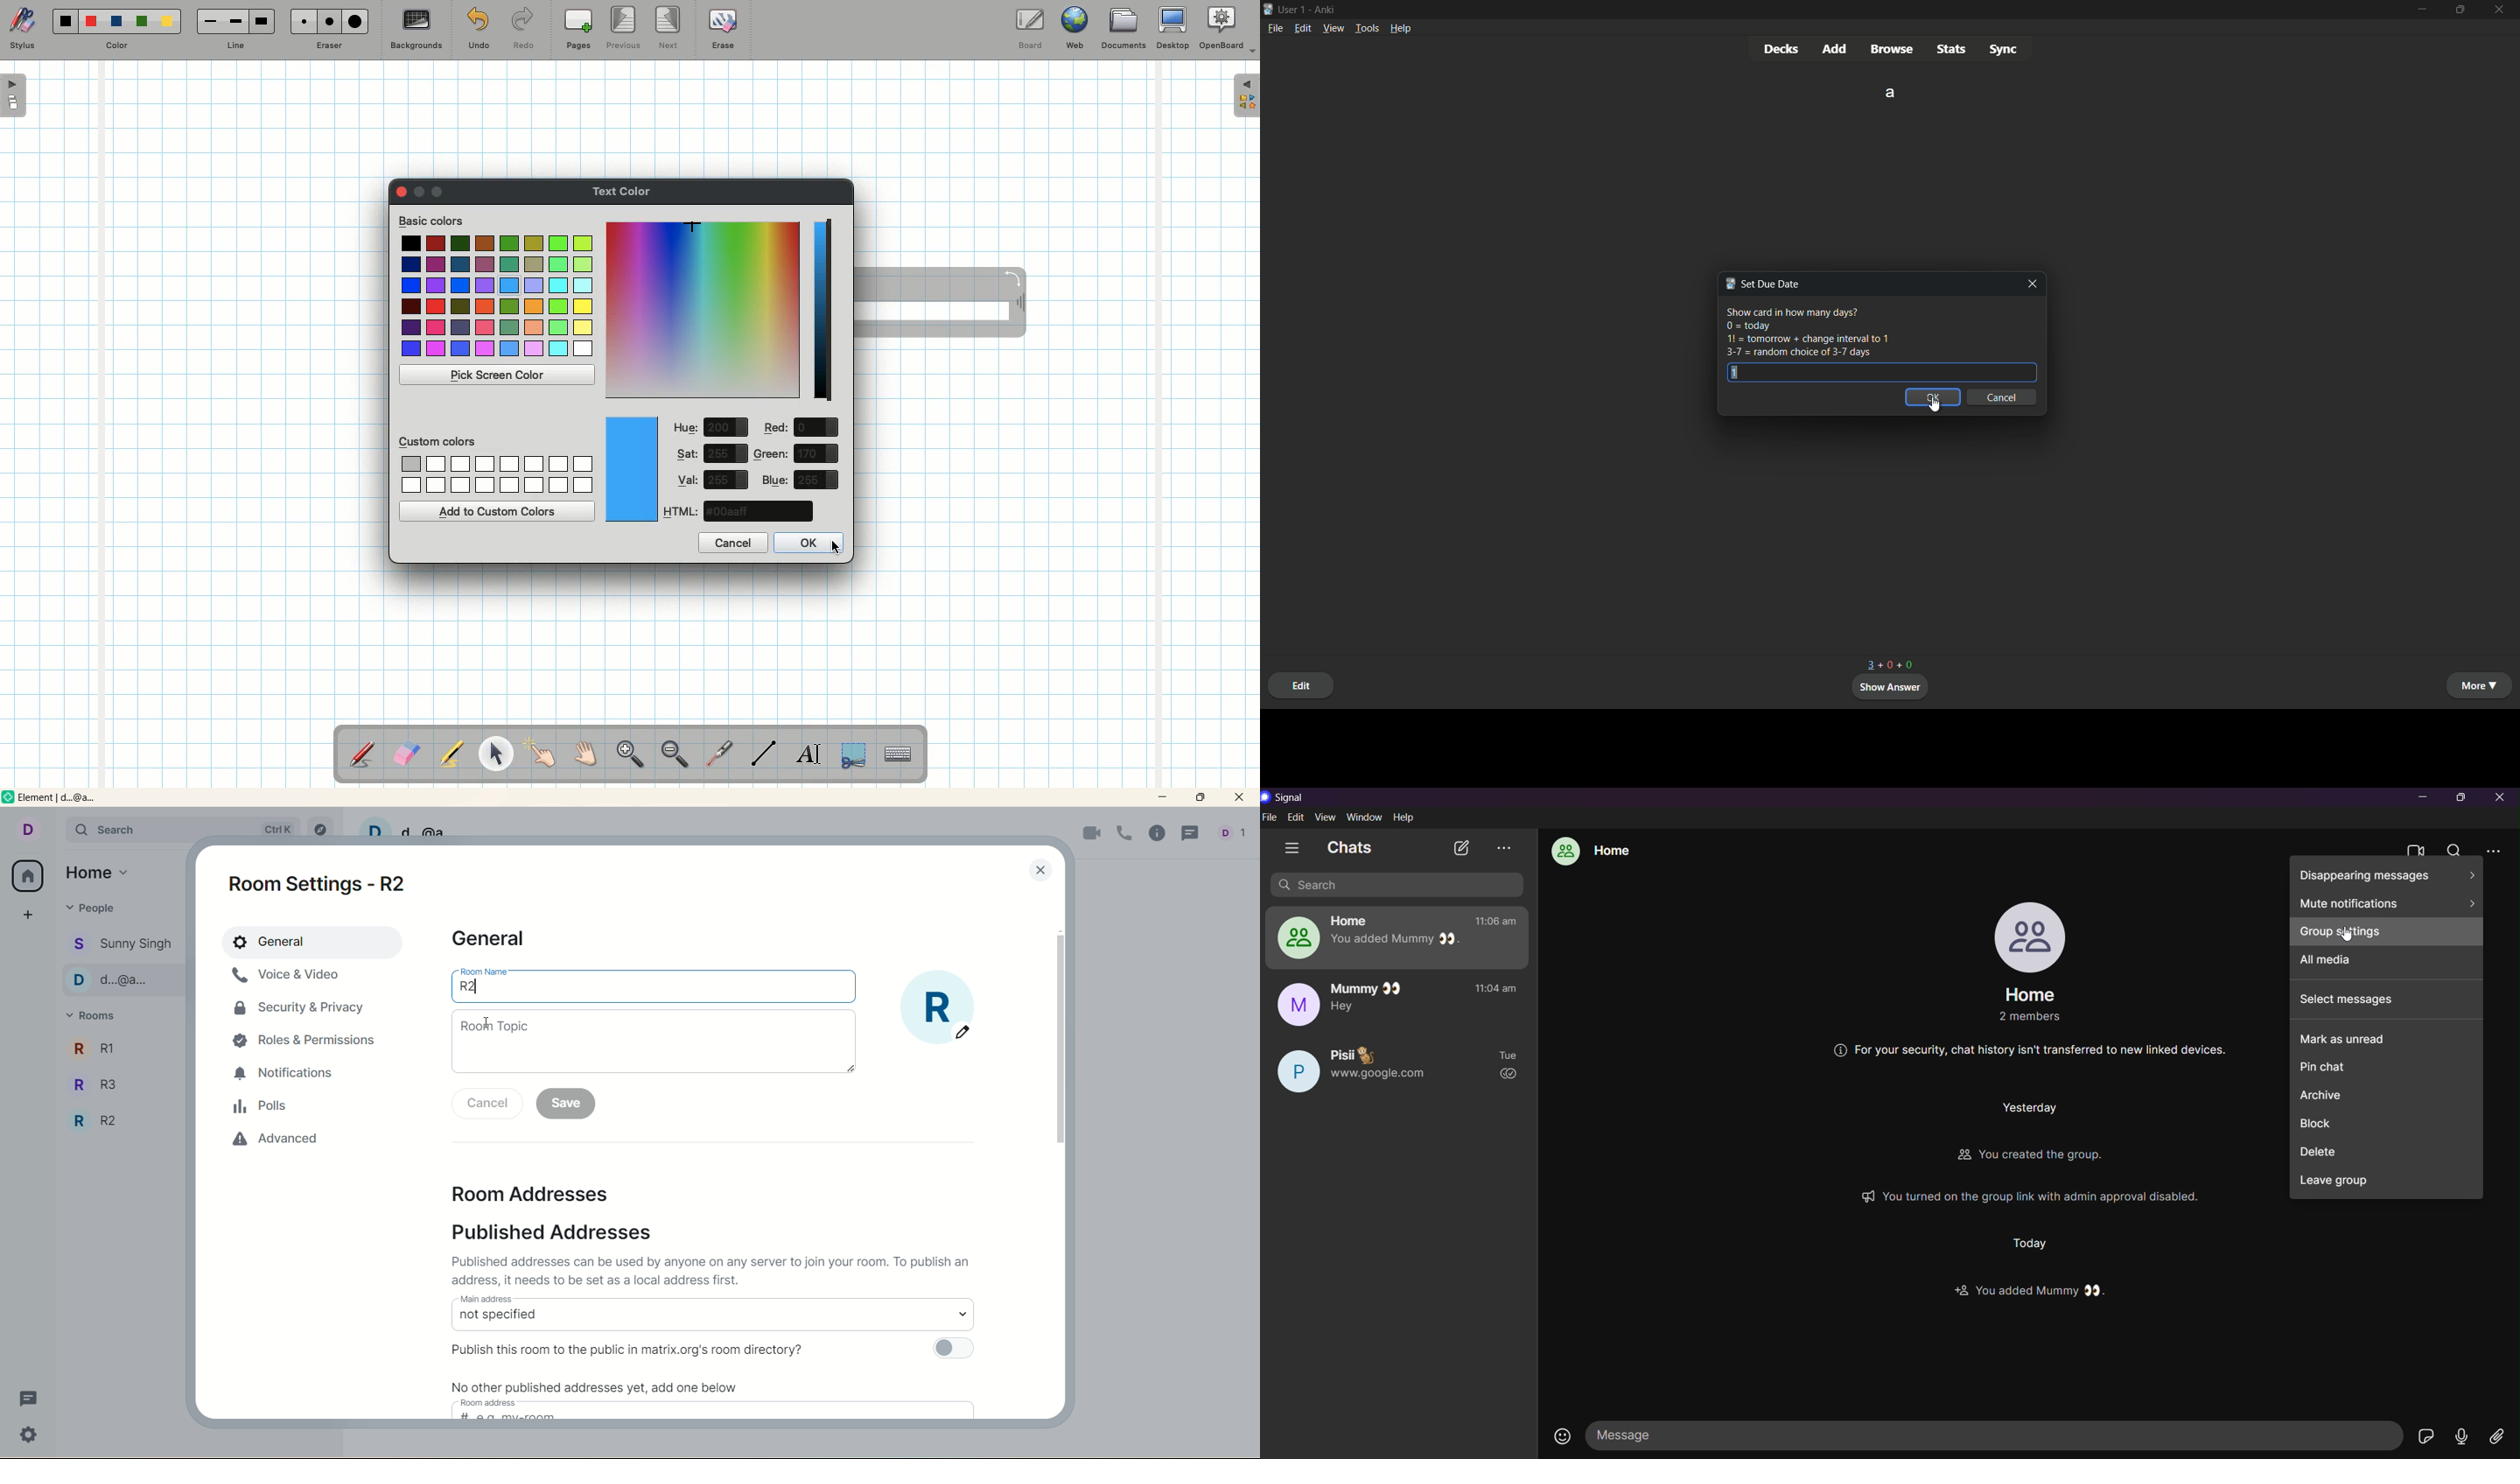 Image resolution: width=2520 pixels, height=1484 pixels. I want to click on maximum, so click(1200, 798).